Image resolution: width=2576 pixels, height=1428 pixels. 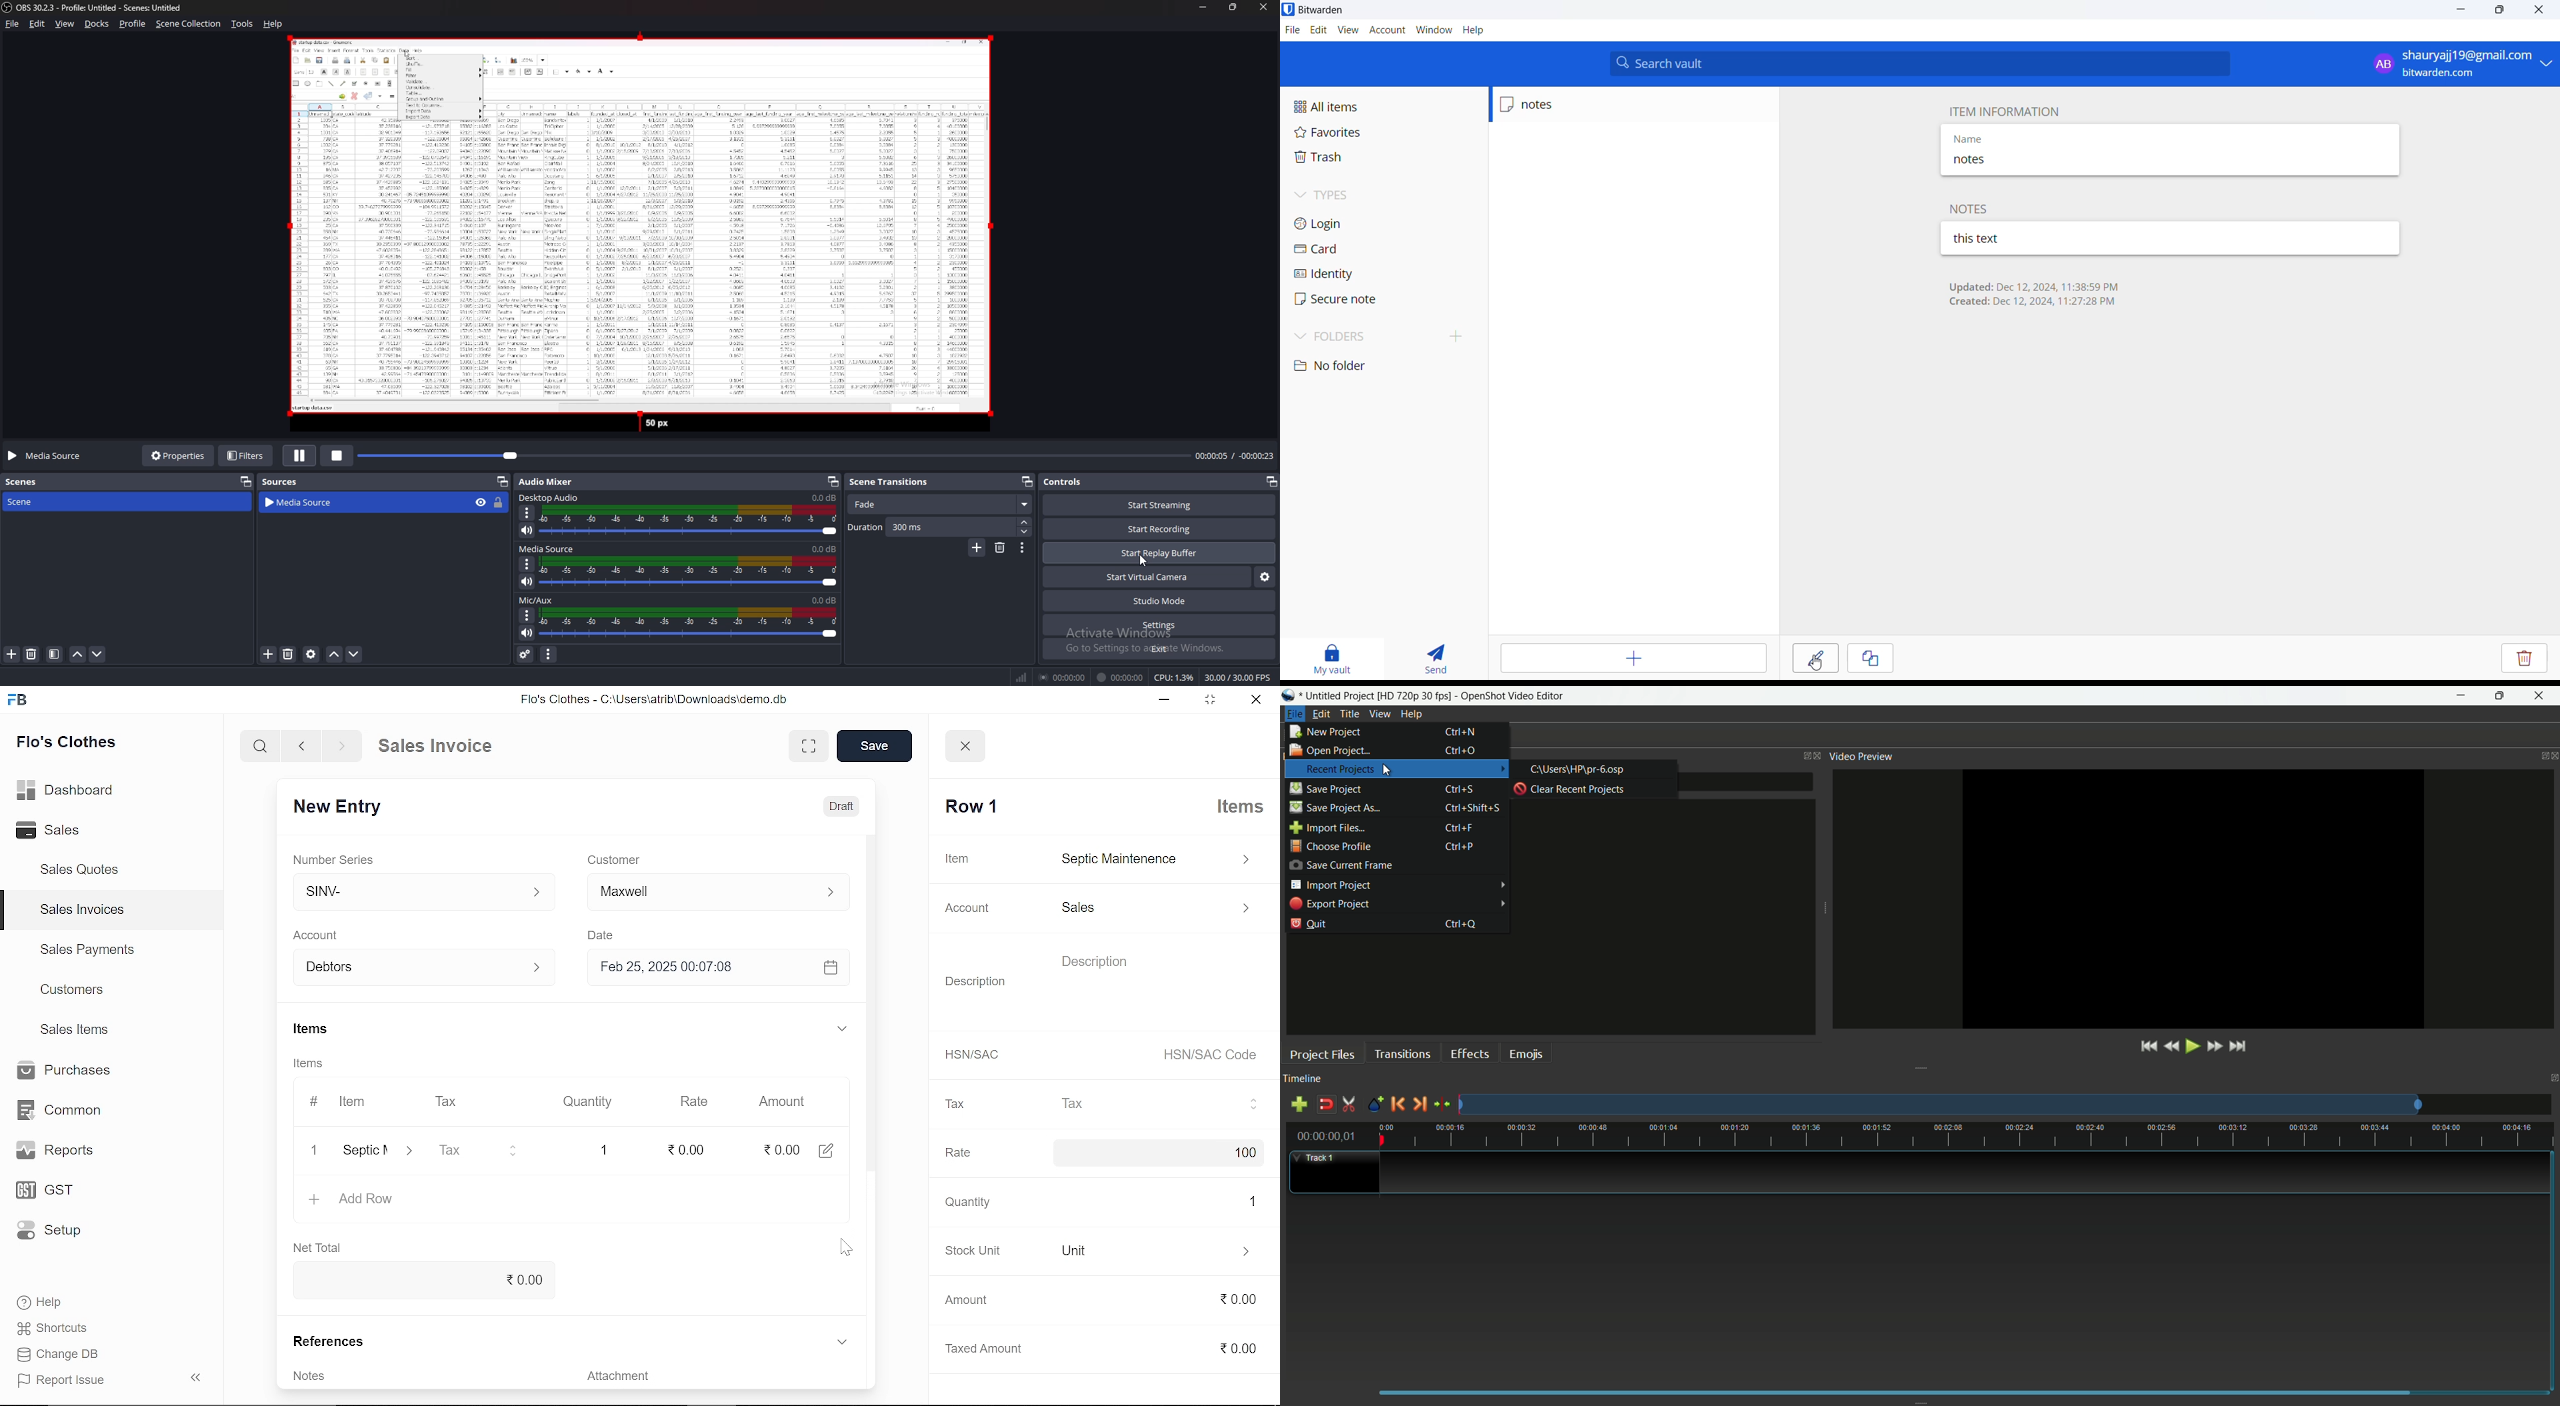 What do you see at coordinates (1385, 30) in the screenshot?
I see `account` at bounding box center [1385, 30].